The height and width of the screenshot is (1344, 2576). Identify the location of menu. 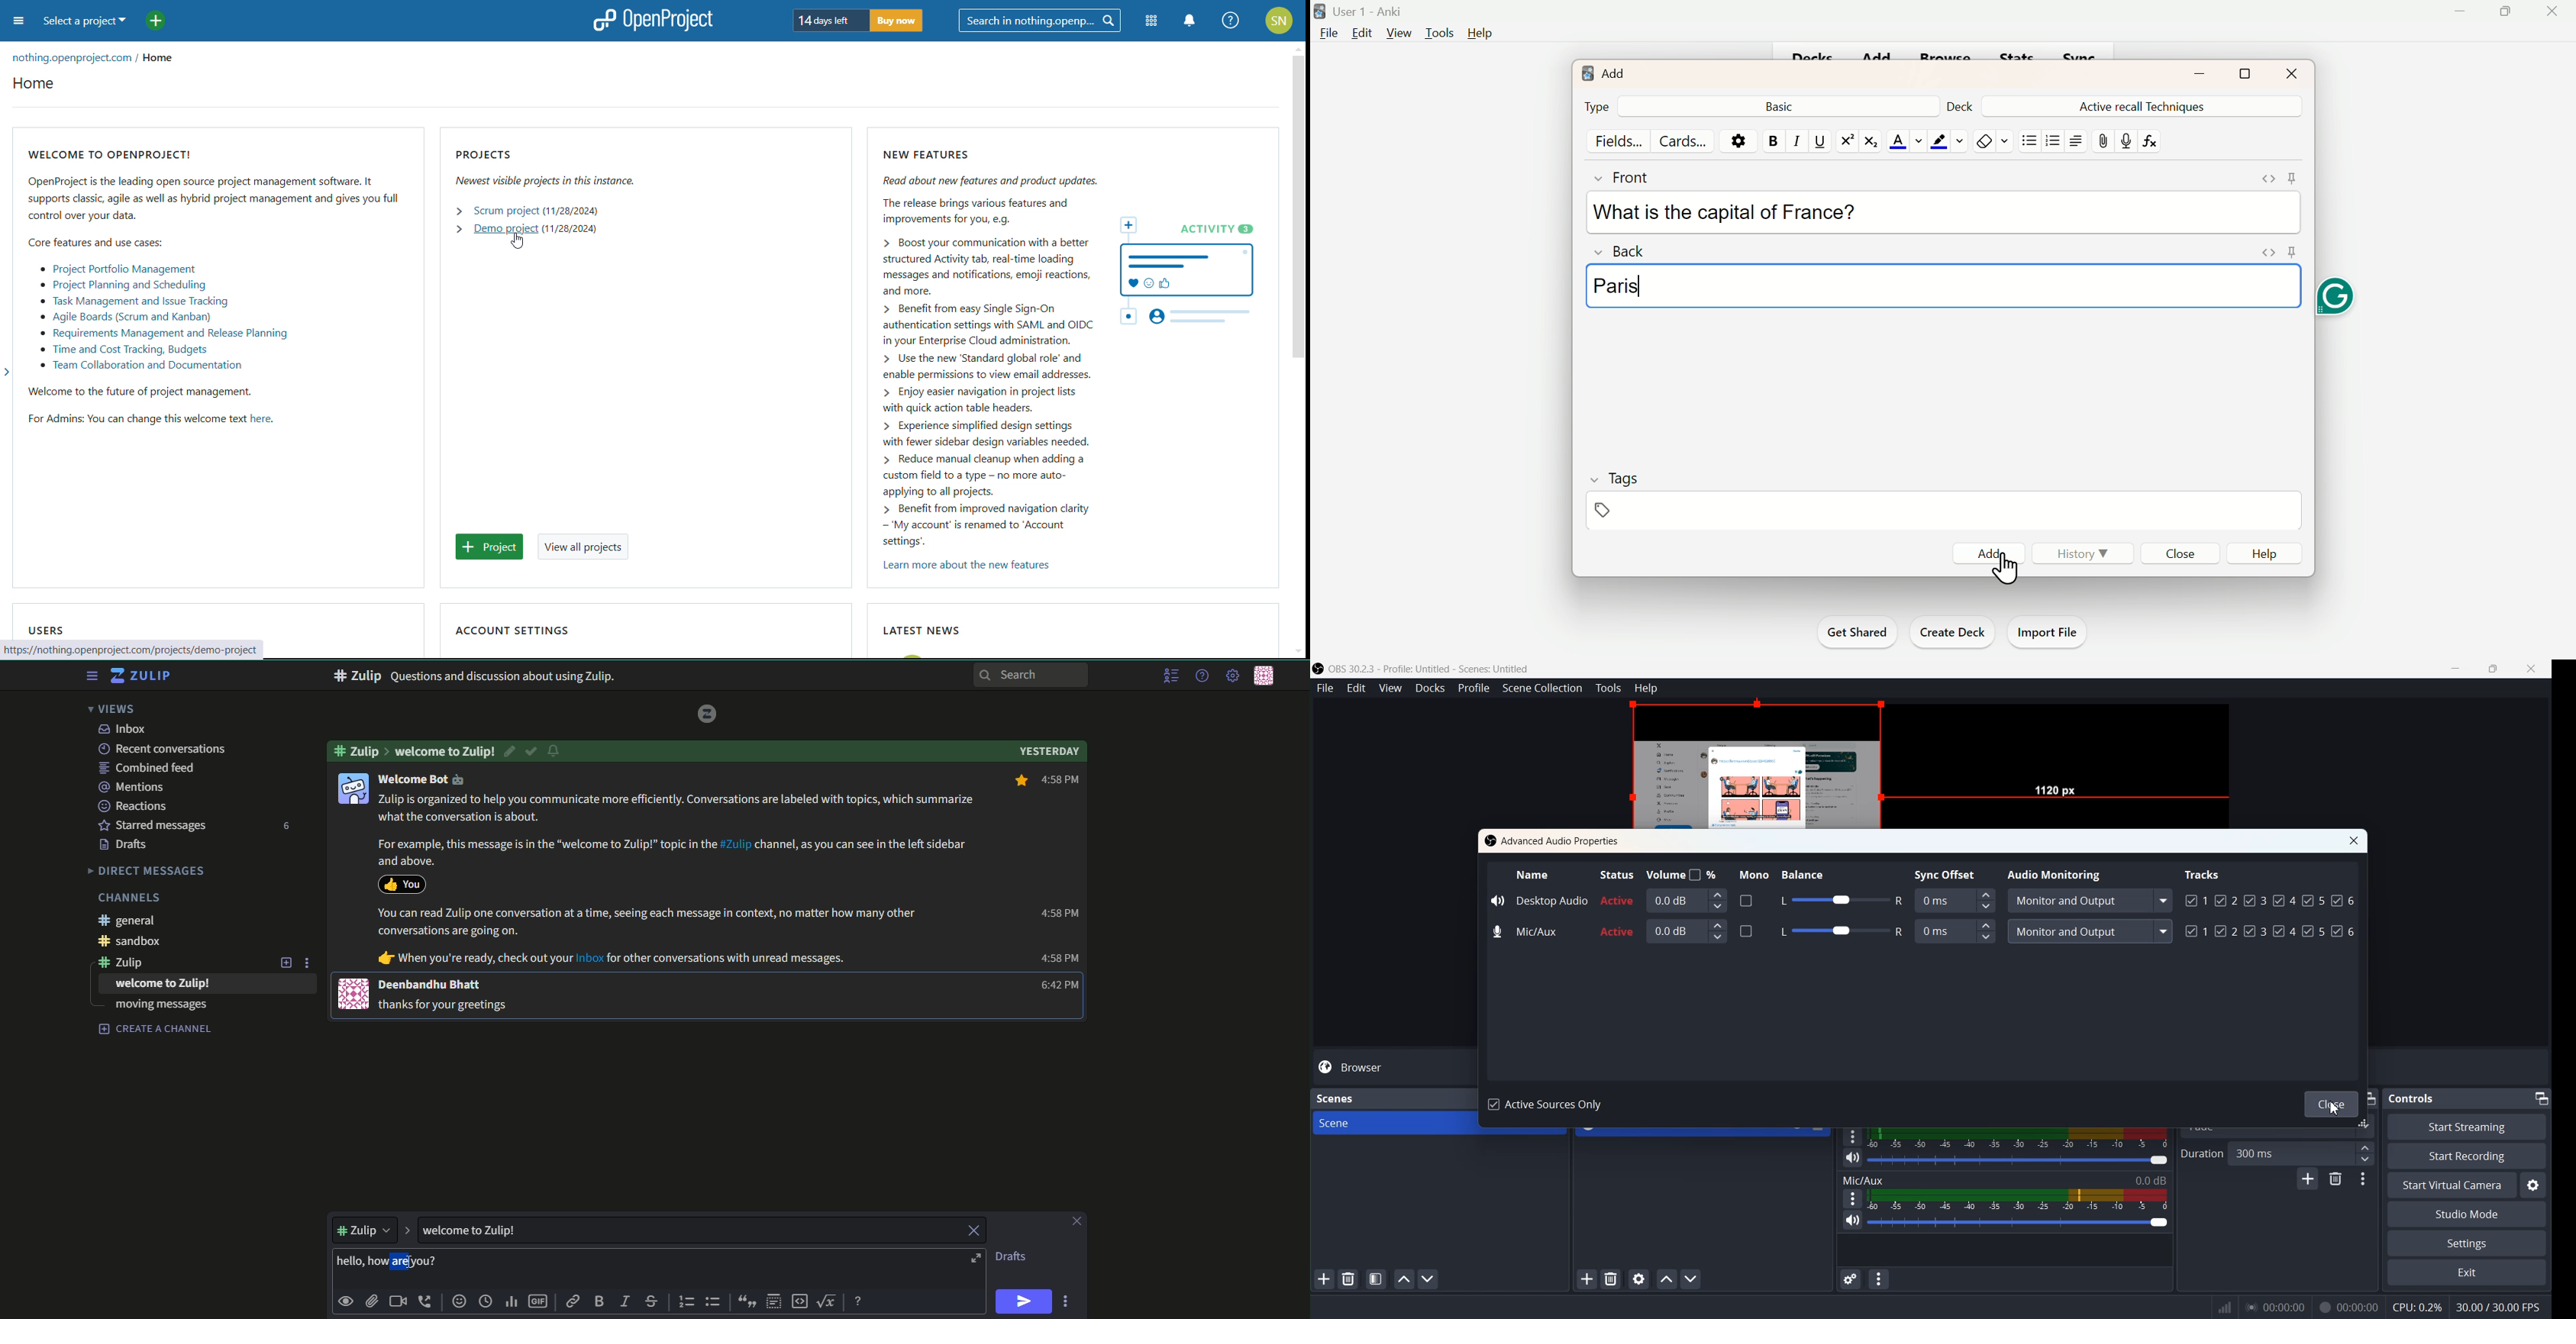
(1170, 676).